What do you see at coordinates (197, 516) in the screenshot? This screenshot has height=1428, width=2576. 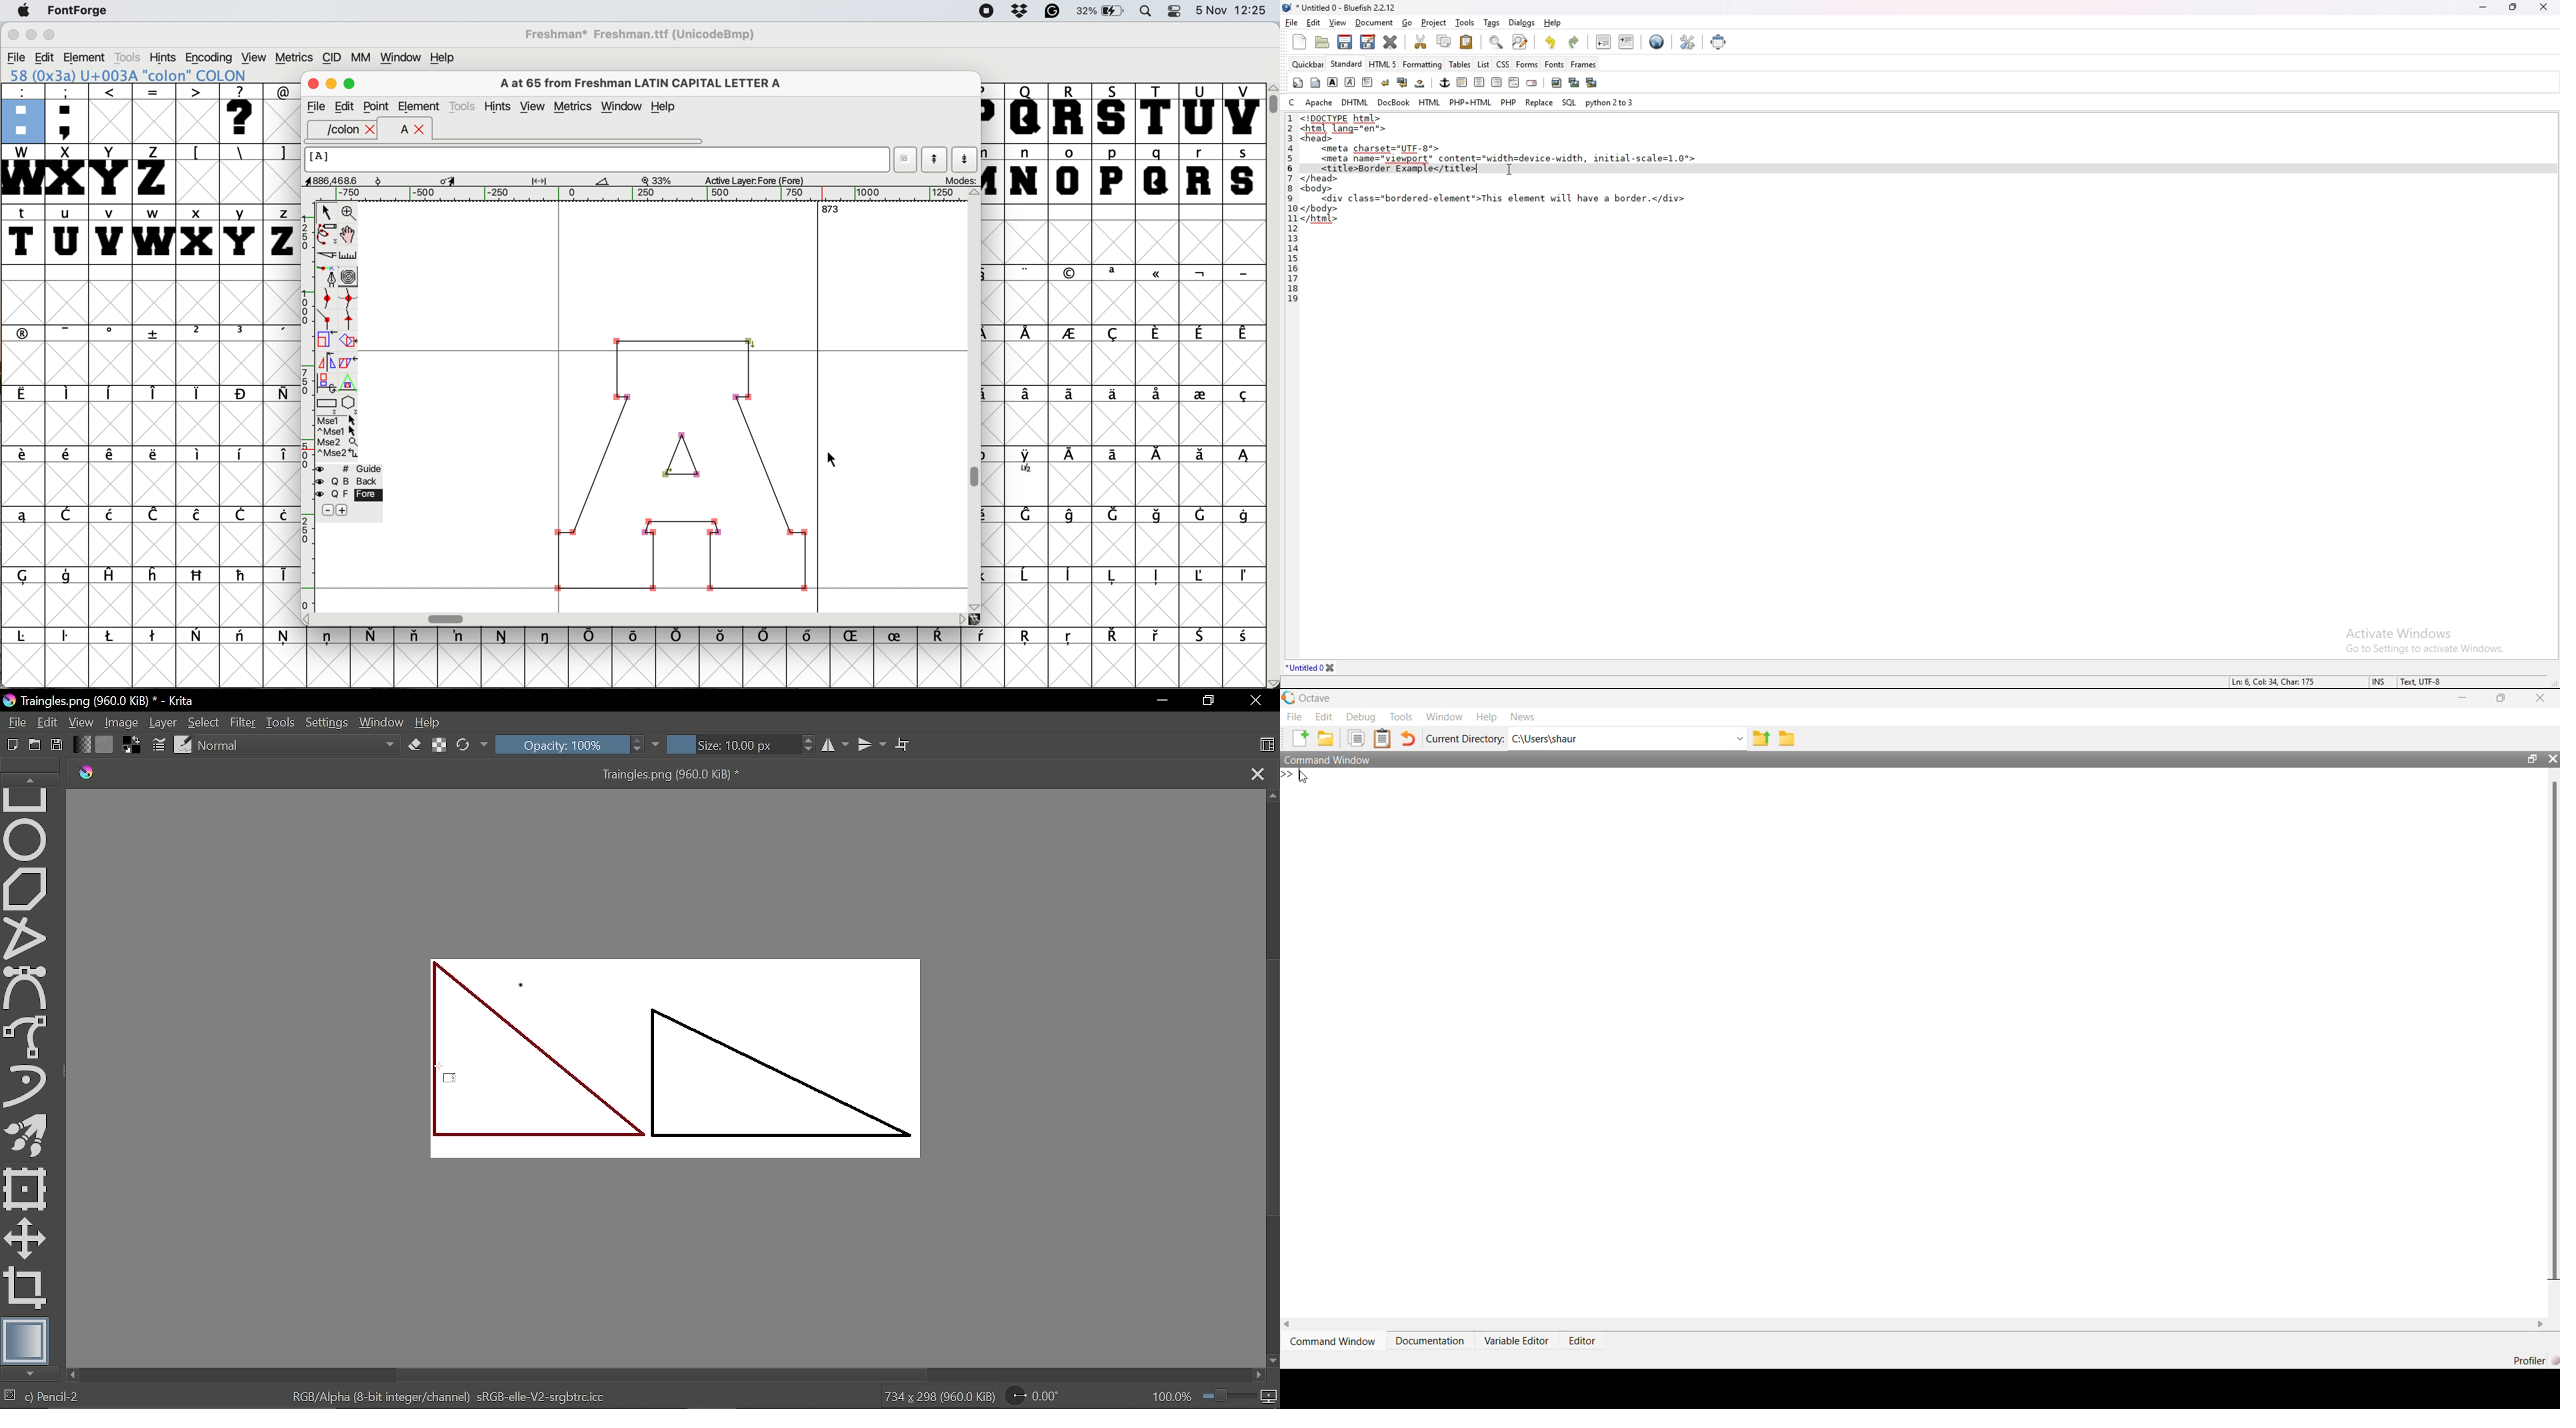 I see `symbol` at bounding box center [197, 516].